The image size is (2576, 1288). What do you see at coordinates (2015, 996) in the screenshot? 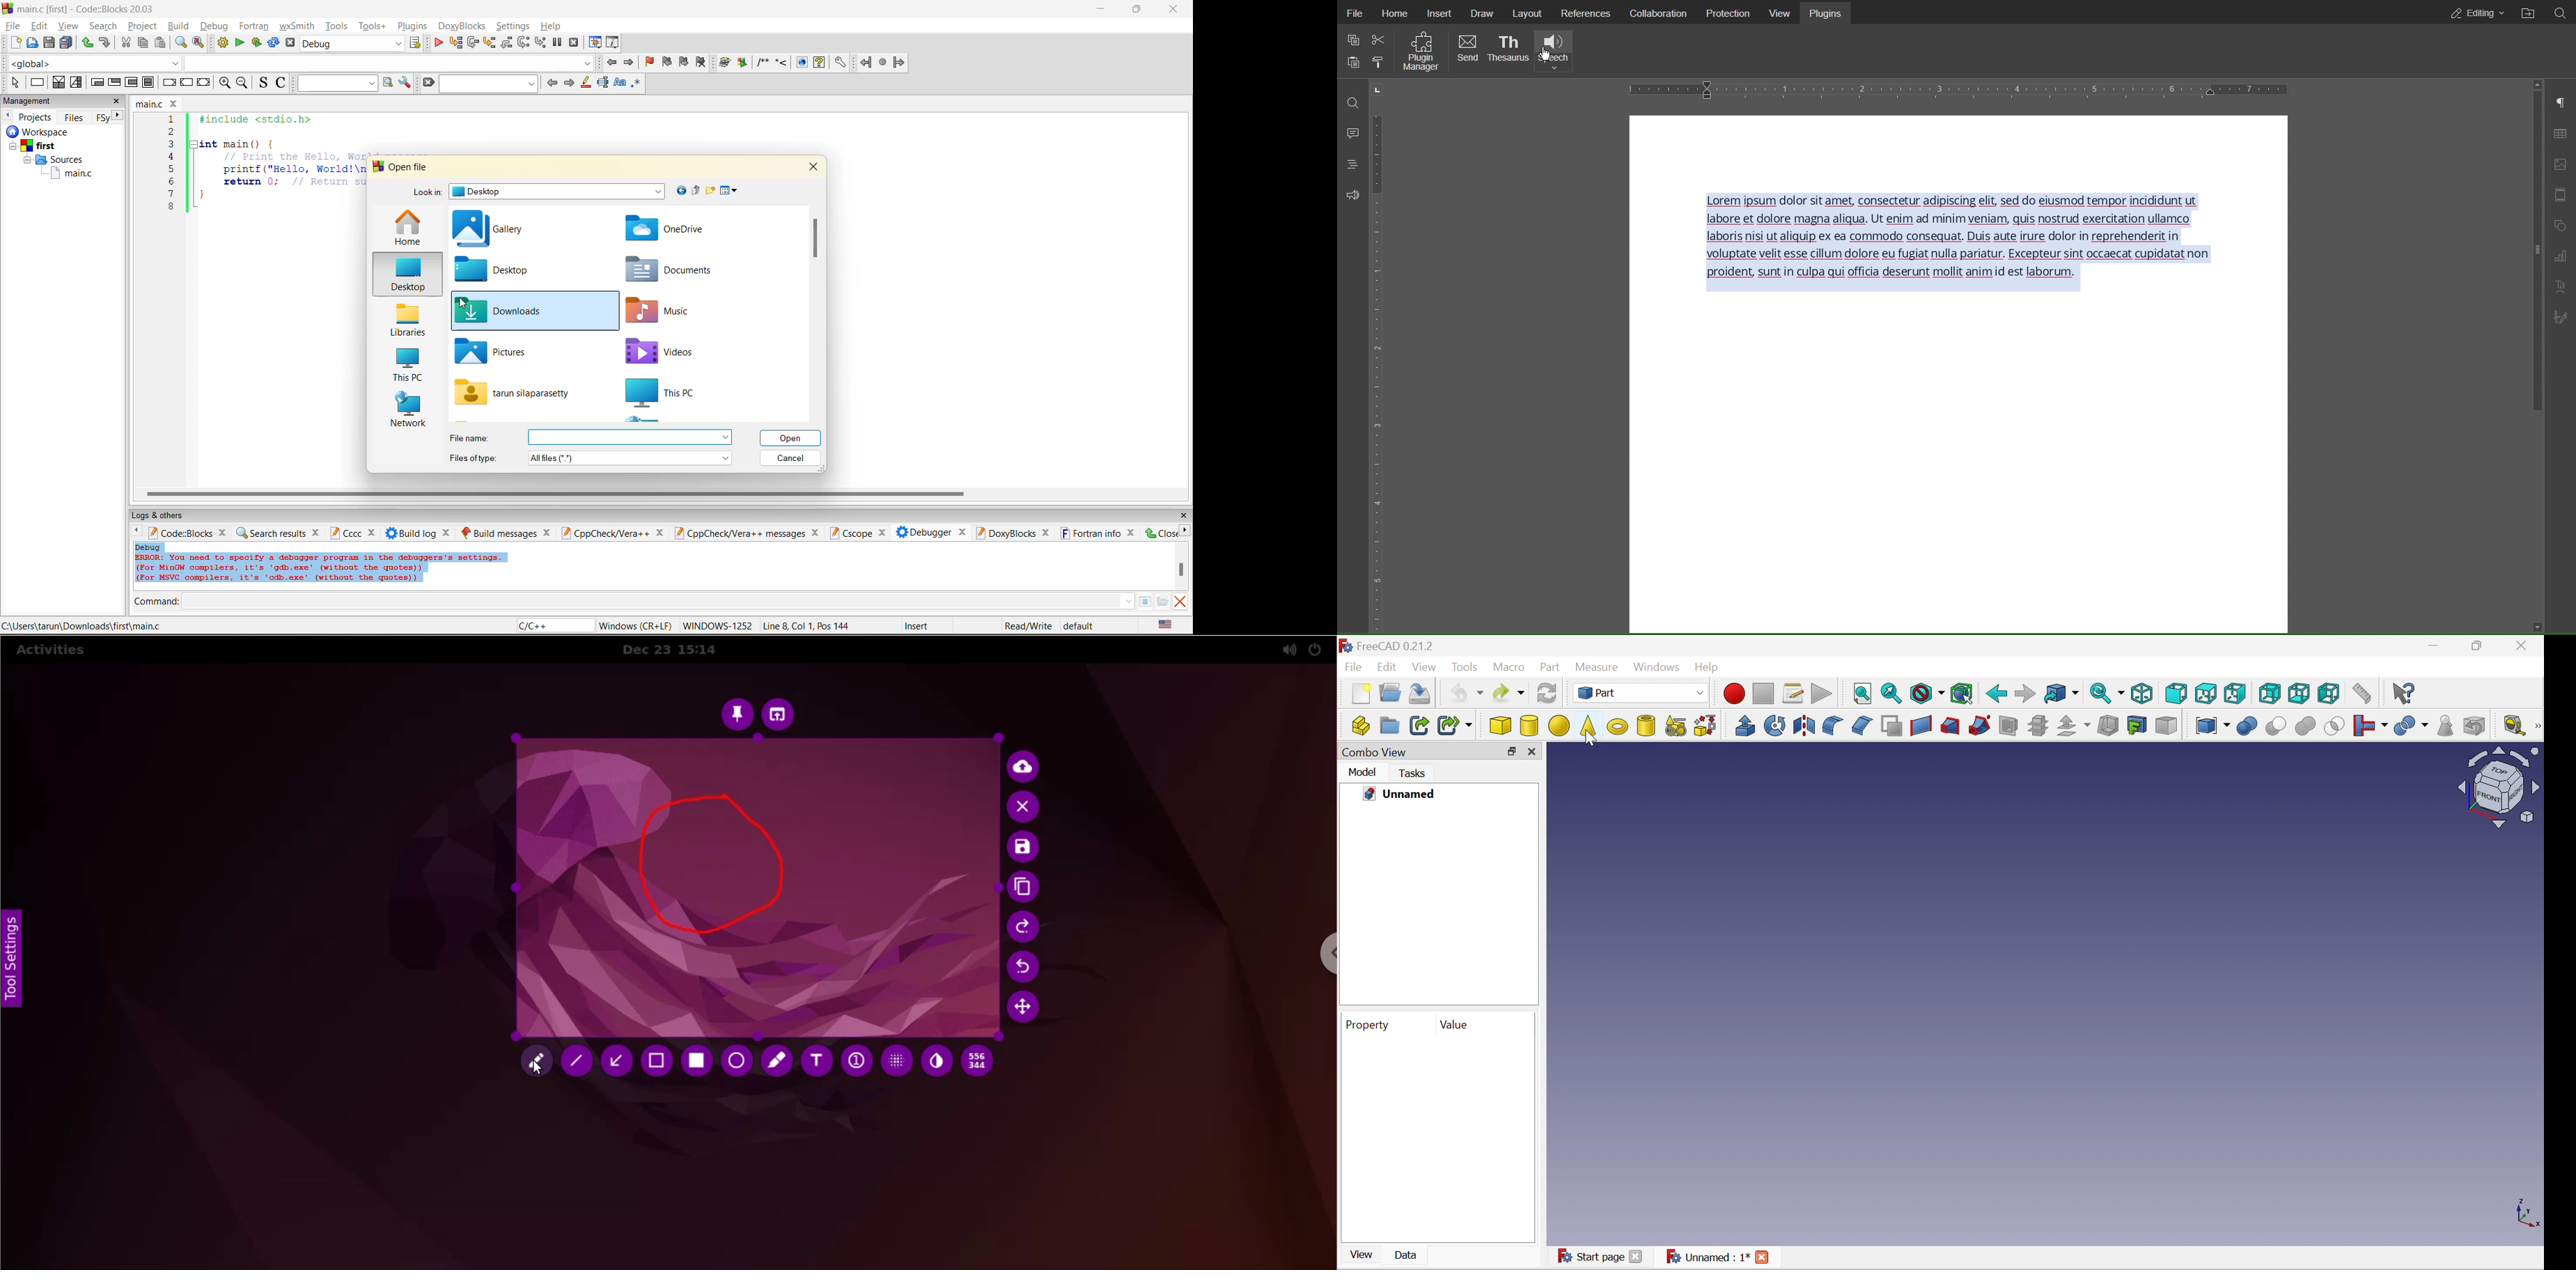
I see `canvas` at bounding box center [2015, 996].